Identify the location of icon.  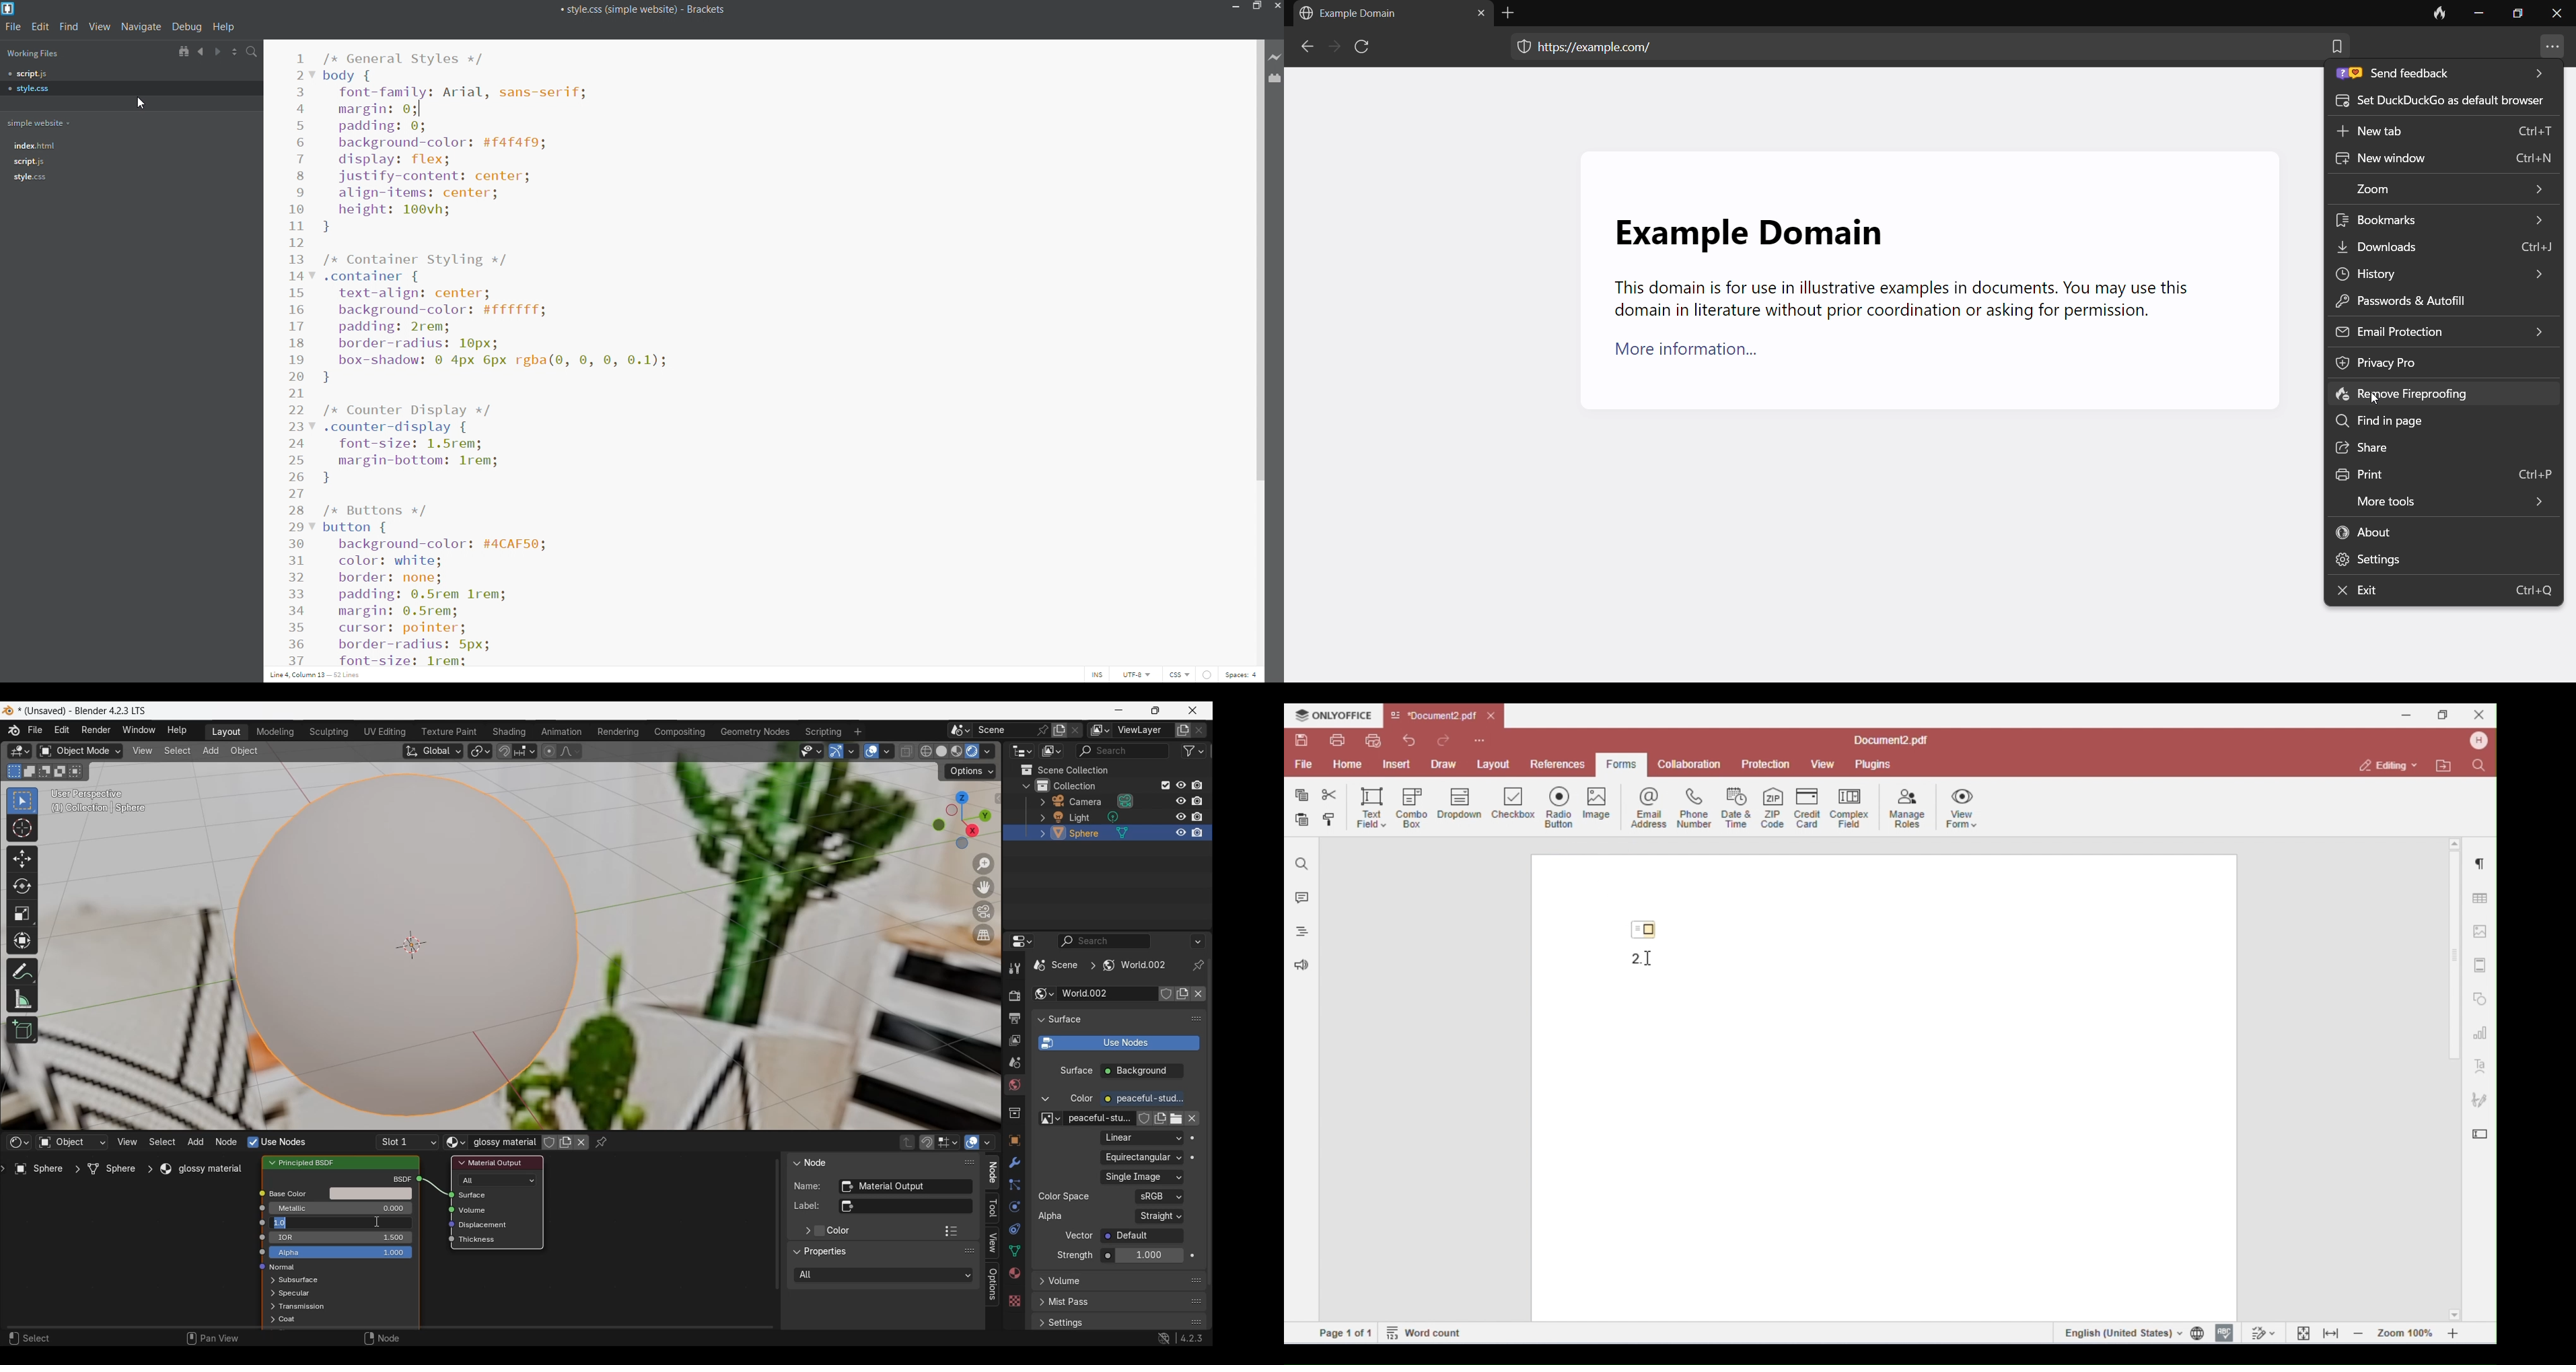
(446, 1241).